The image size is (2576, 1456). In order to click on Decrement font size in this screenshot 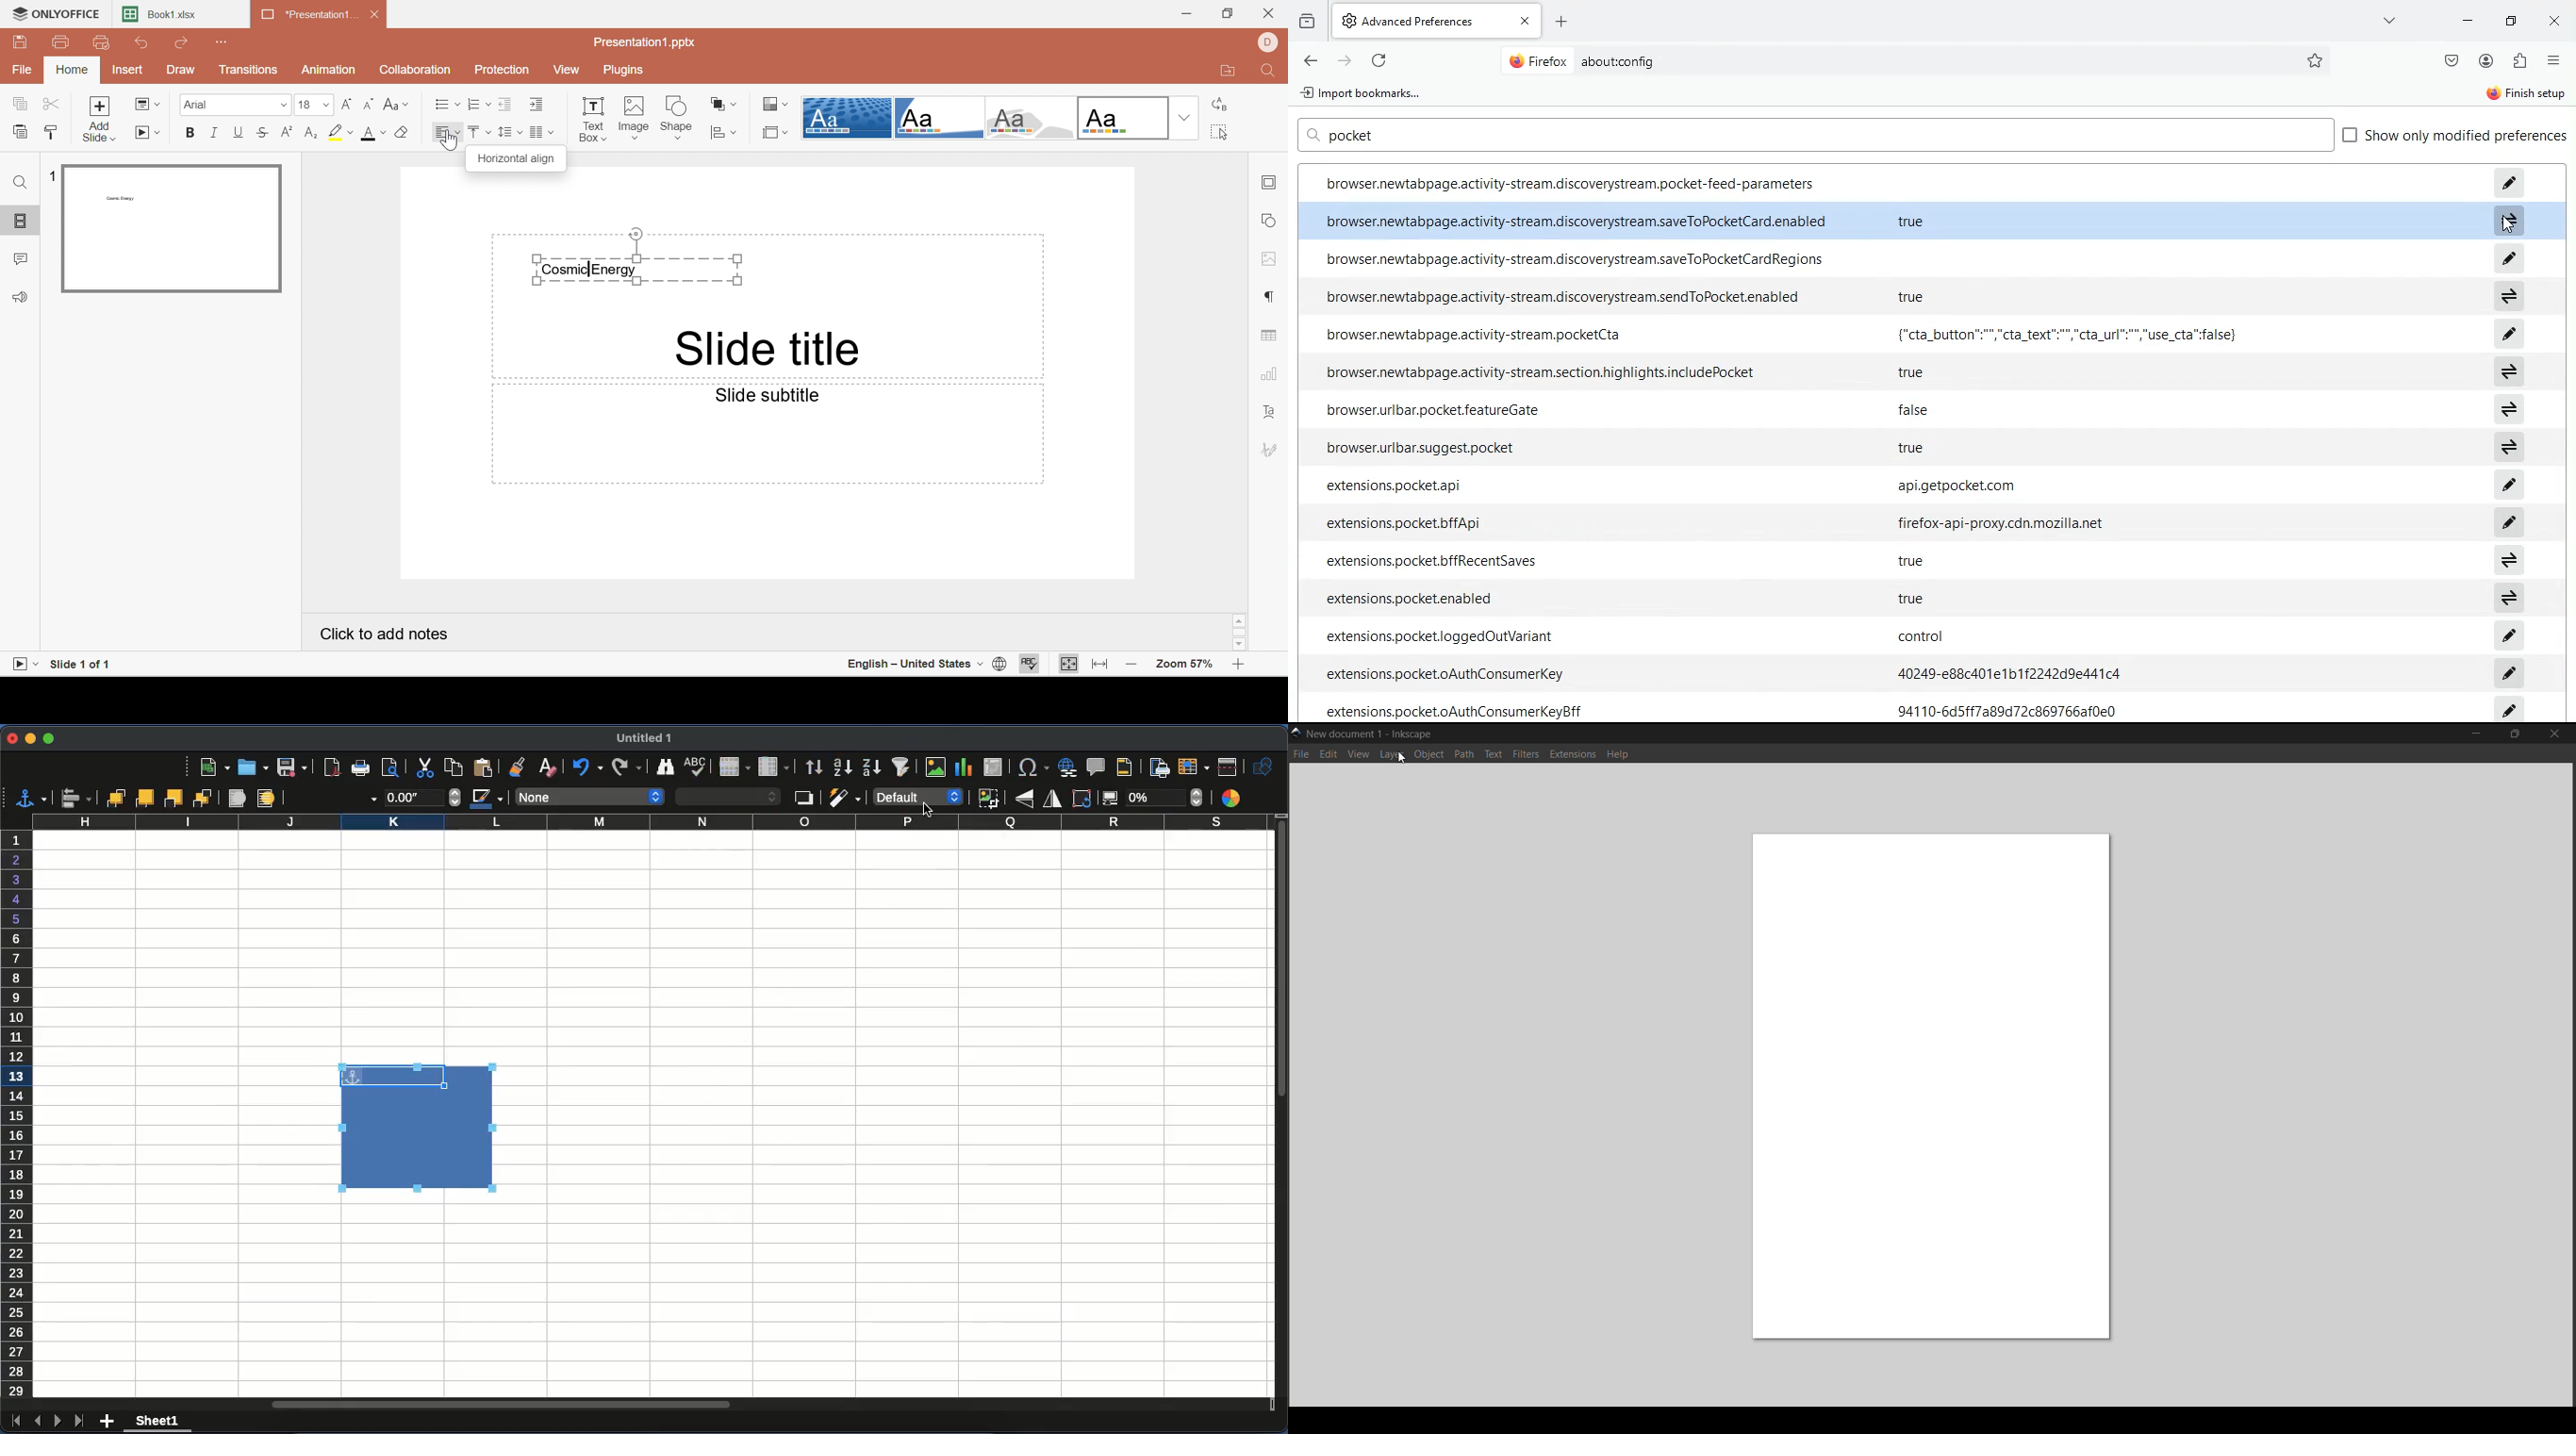, I will do `click(369, 105)`.